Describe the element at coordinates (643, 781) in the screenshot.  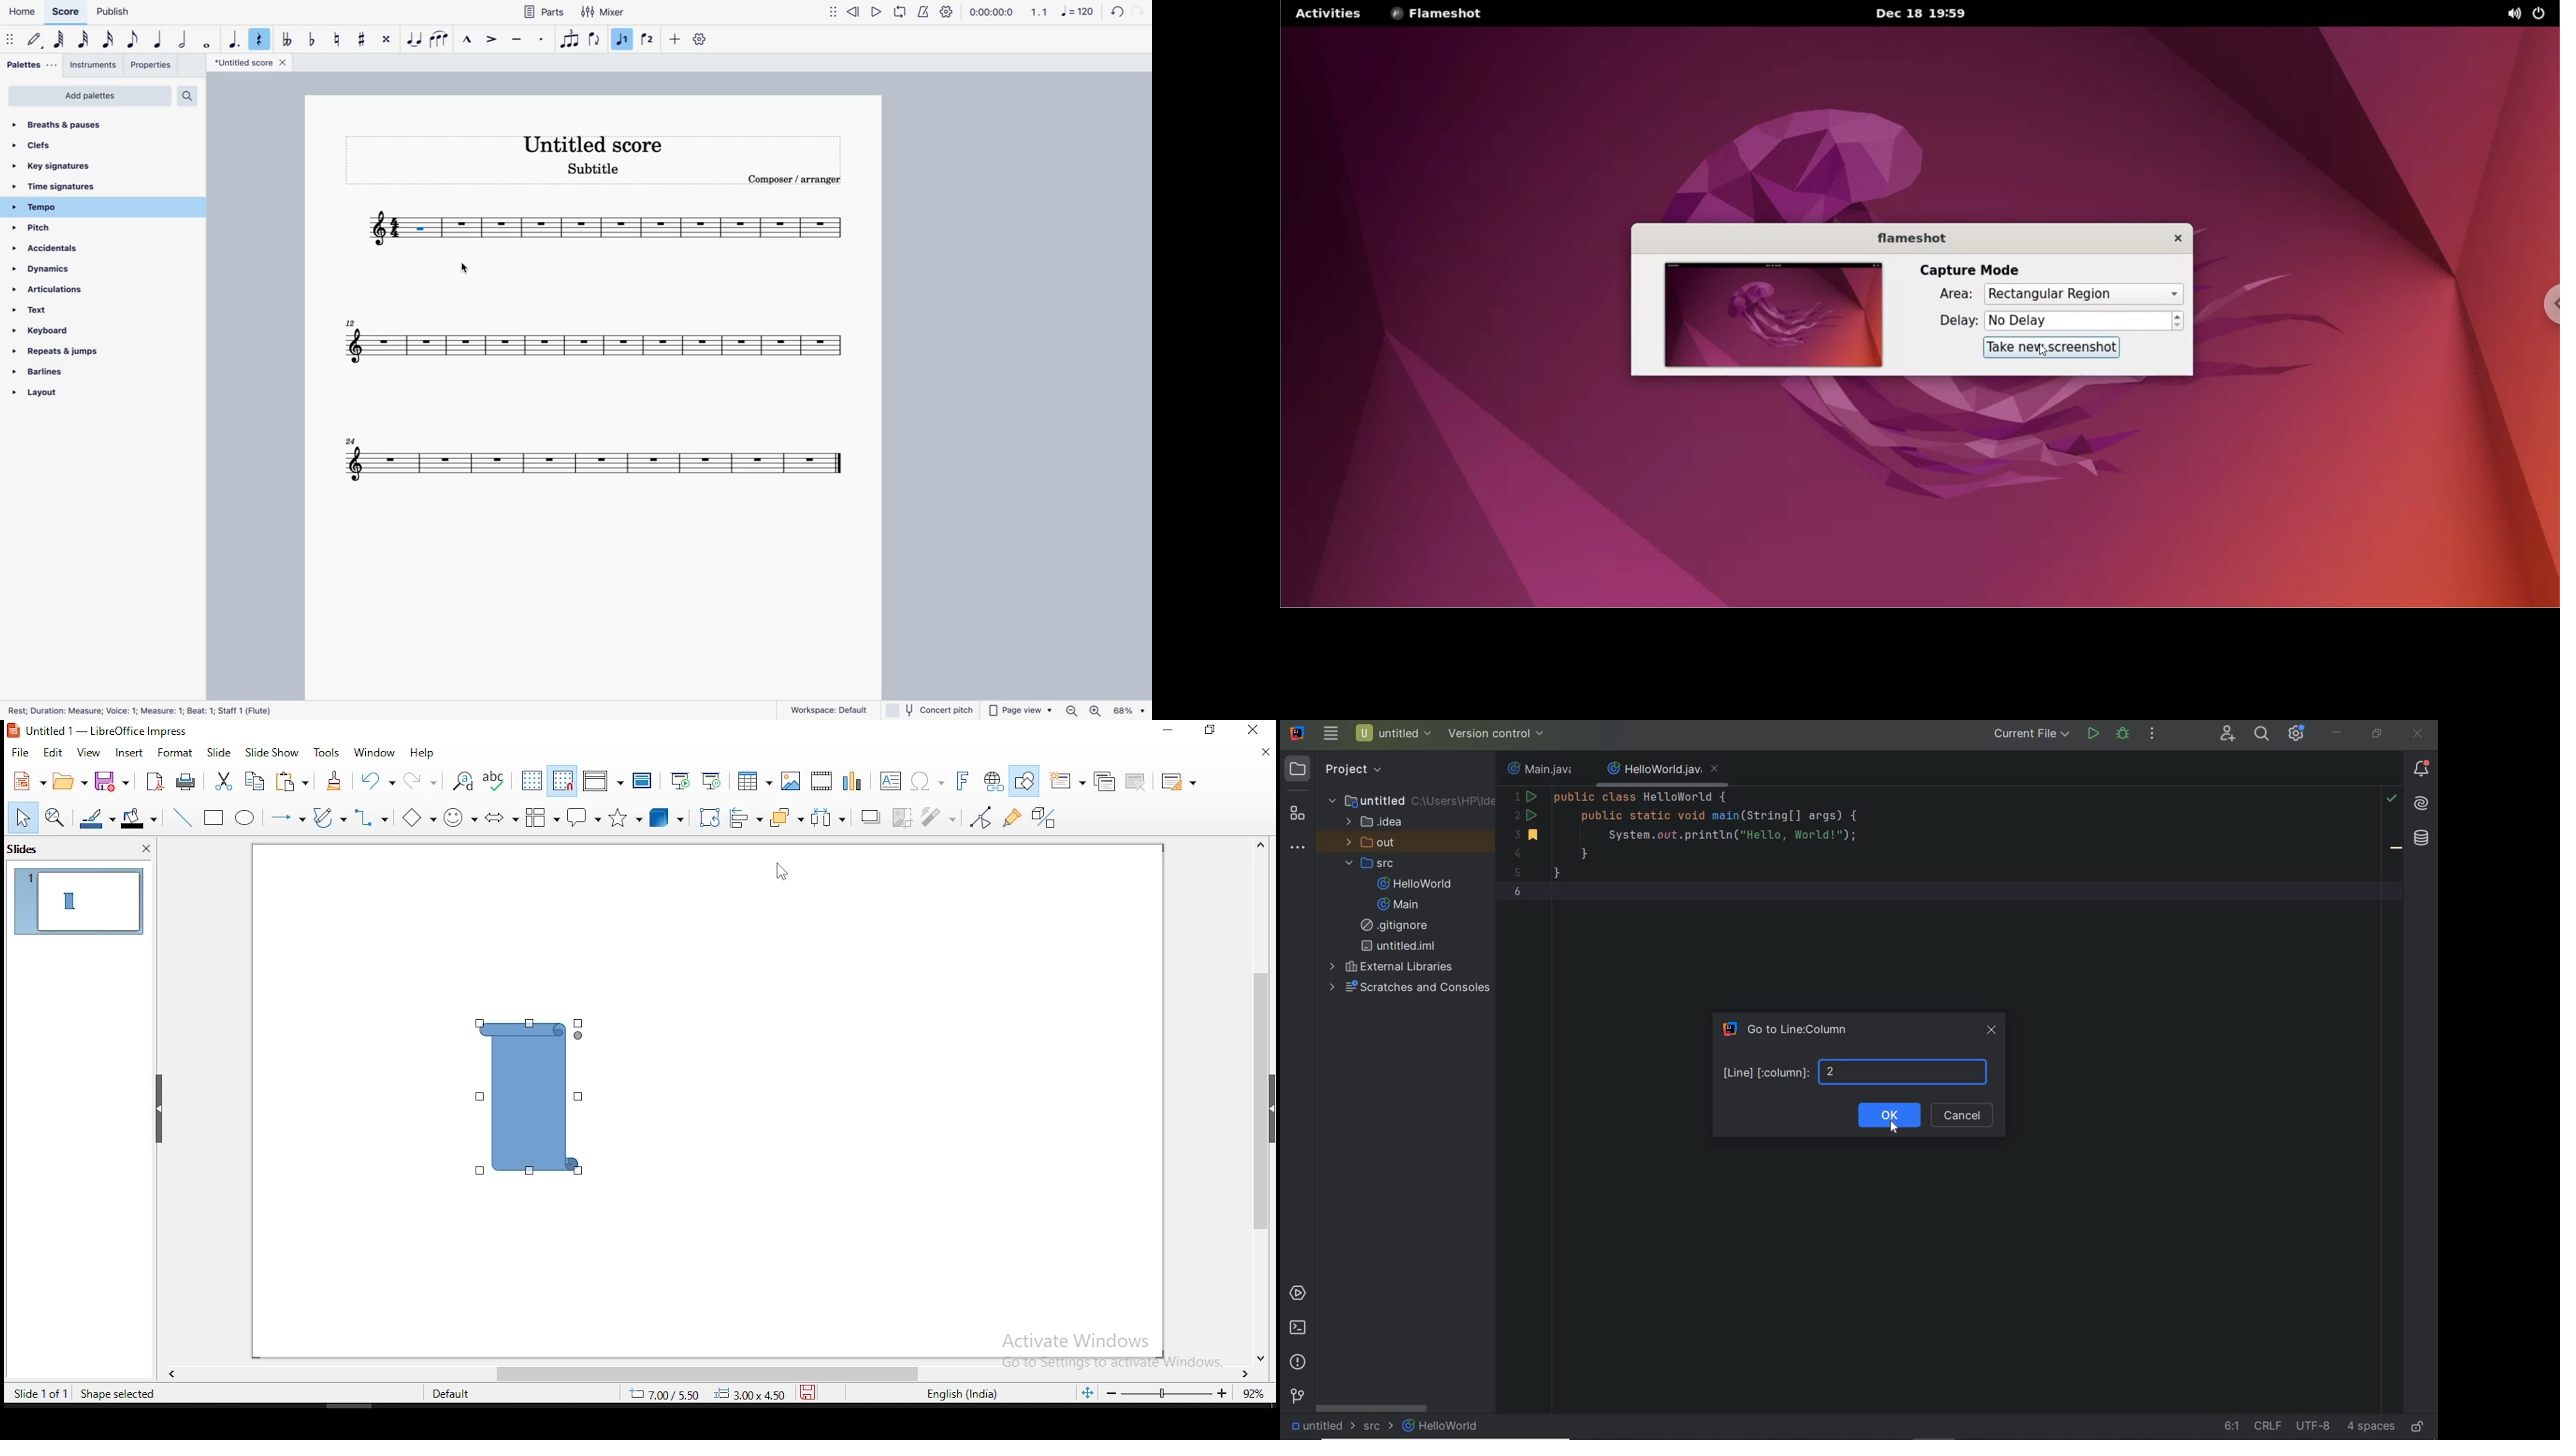
I see `master slide` at that location.